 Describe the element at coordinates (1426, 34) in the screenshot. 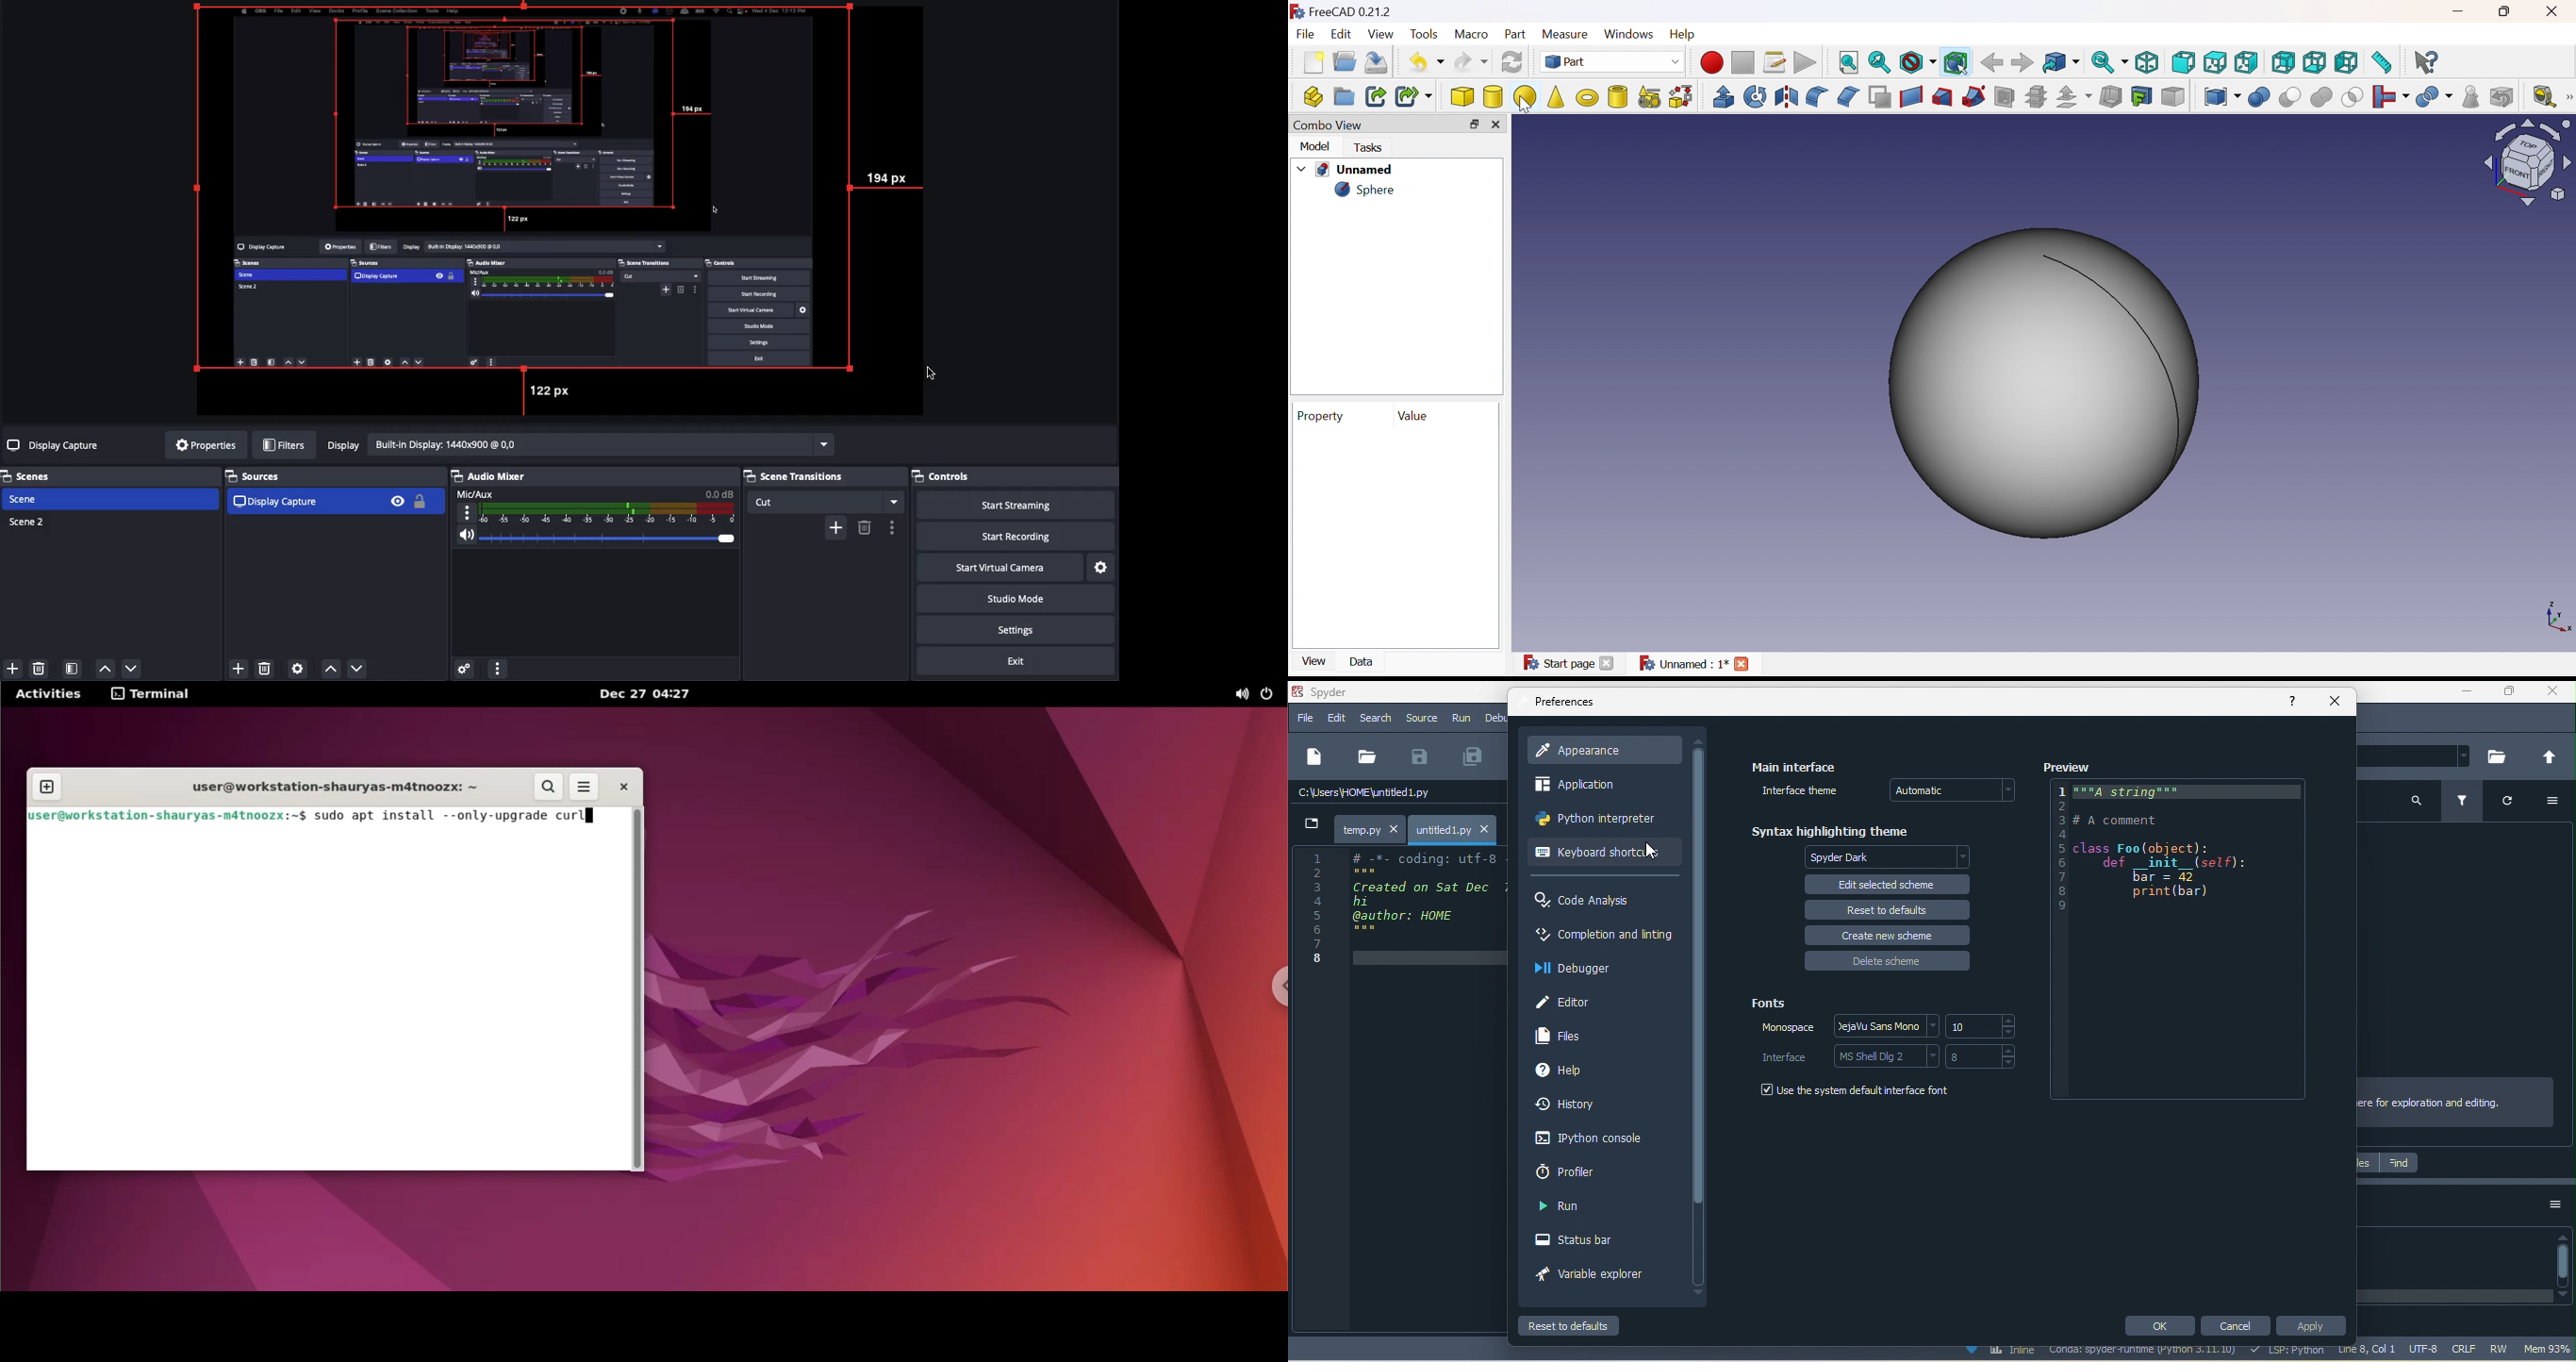

I see `Tools` at that location.